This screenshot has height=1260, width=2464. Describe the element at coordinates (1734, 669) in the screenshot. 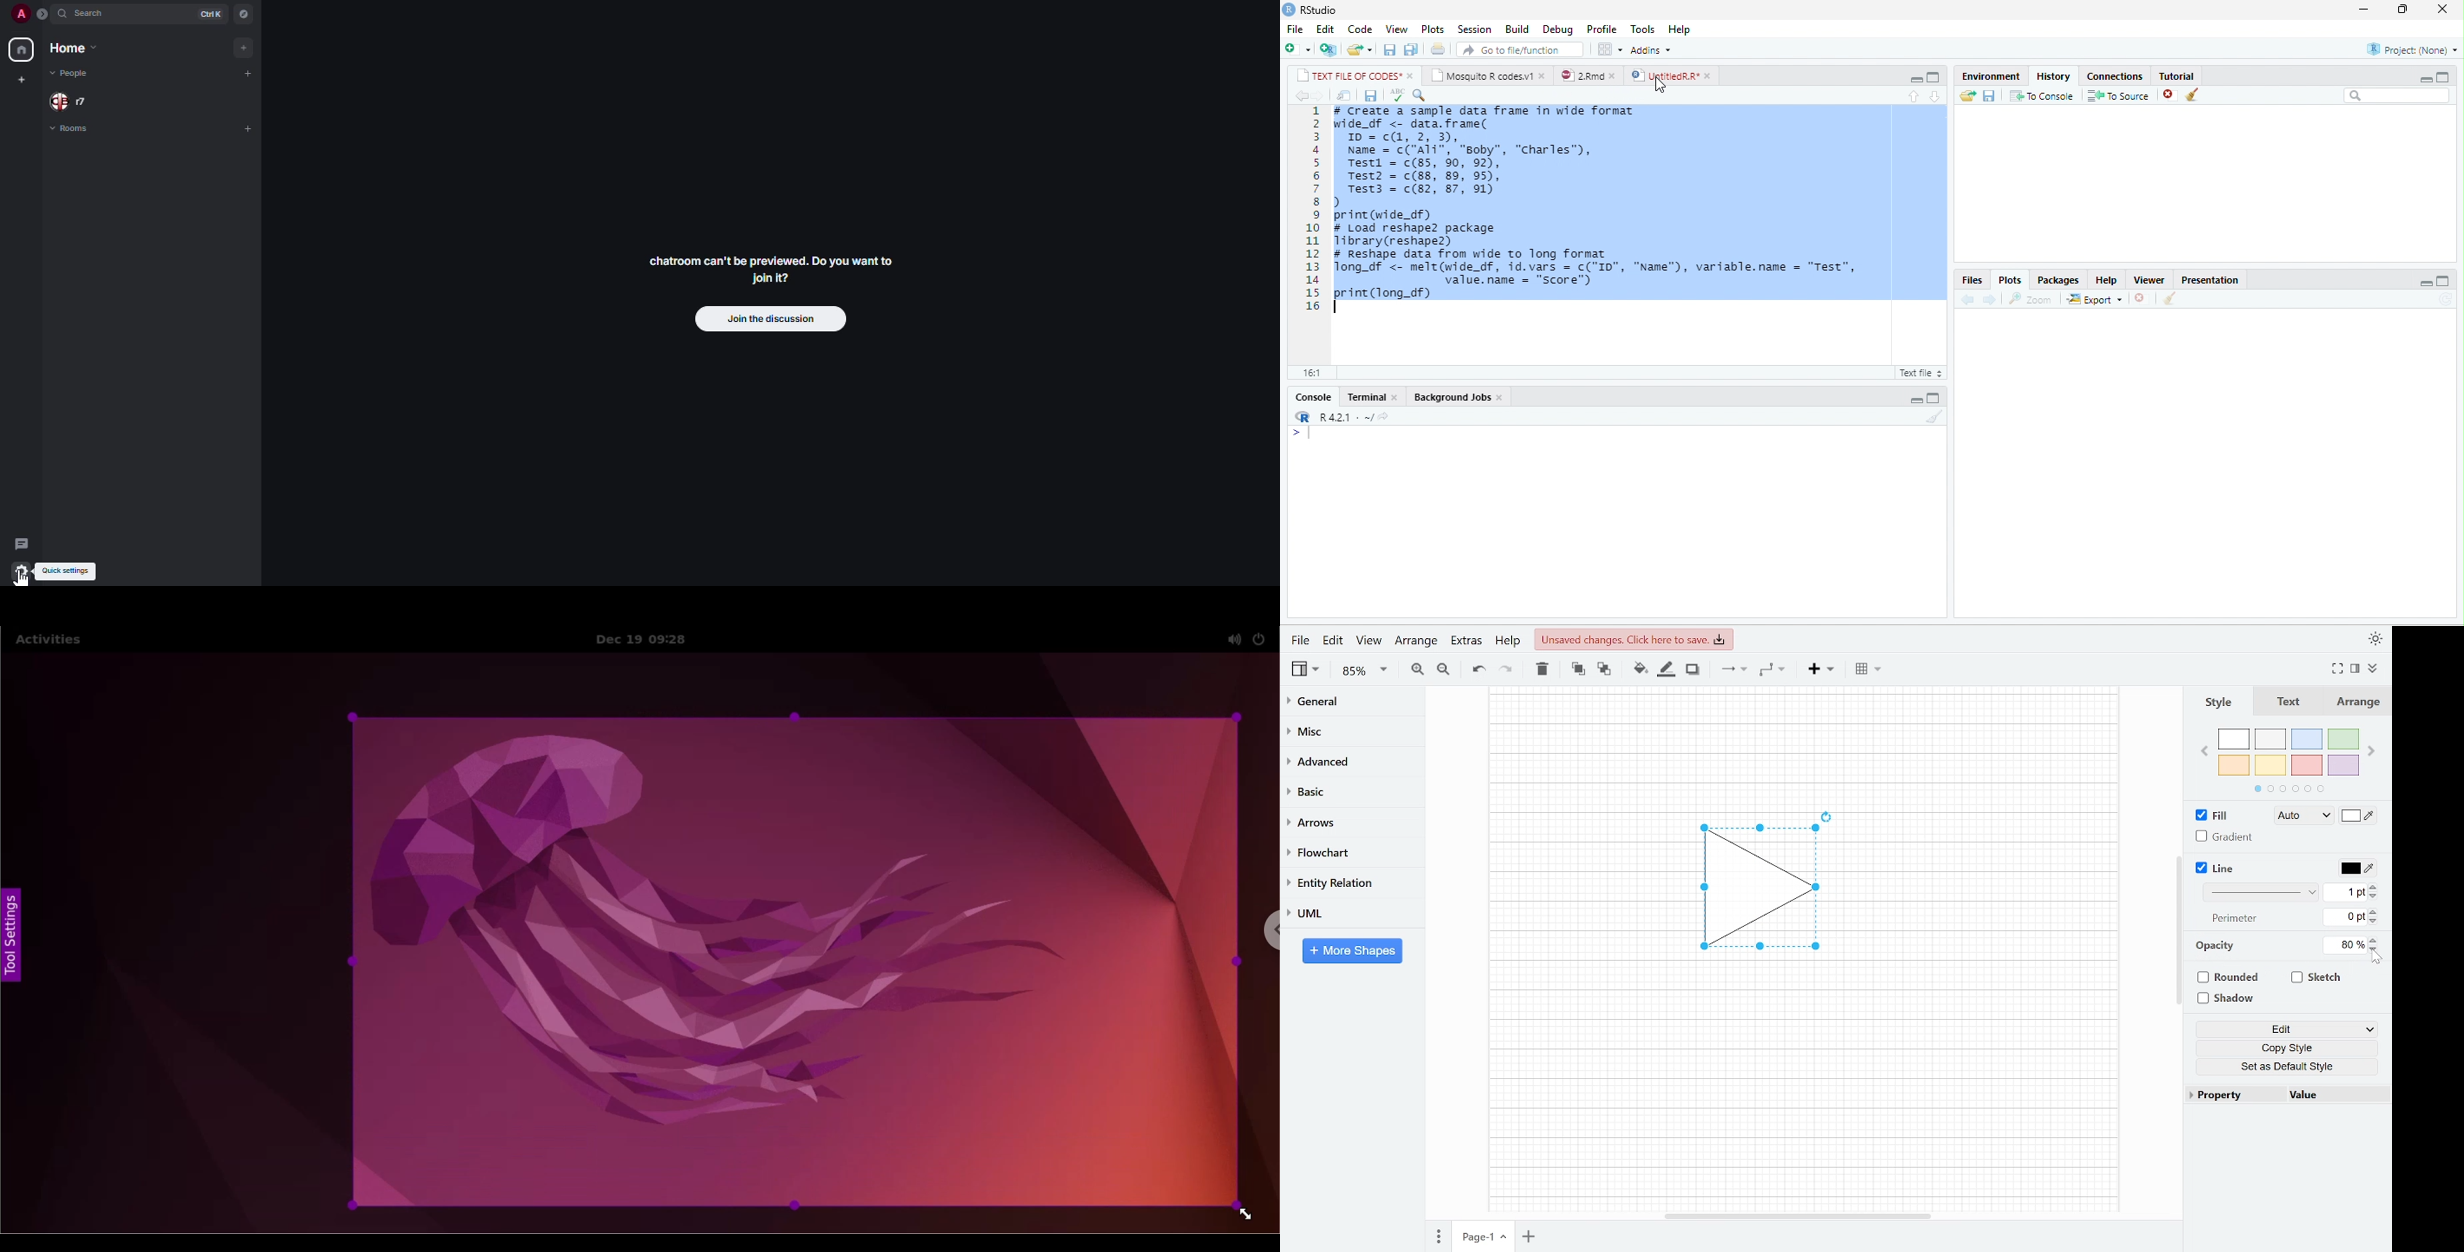

I see `Connection` at that location.